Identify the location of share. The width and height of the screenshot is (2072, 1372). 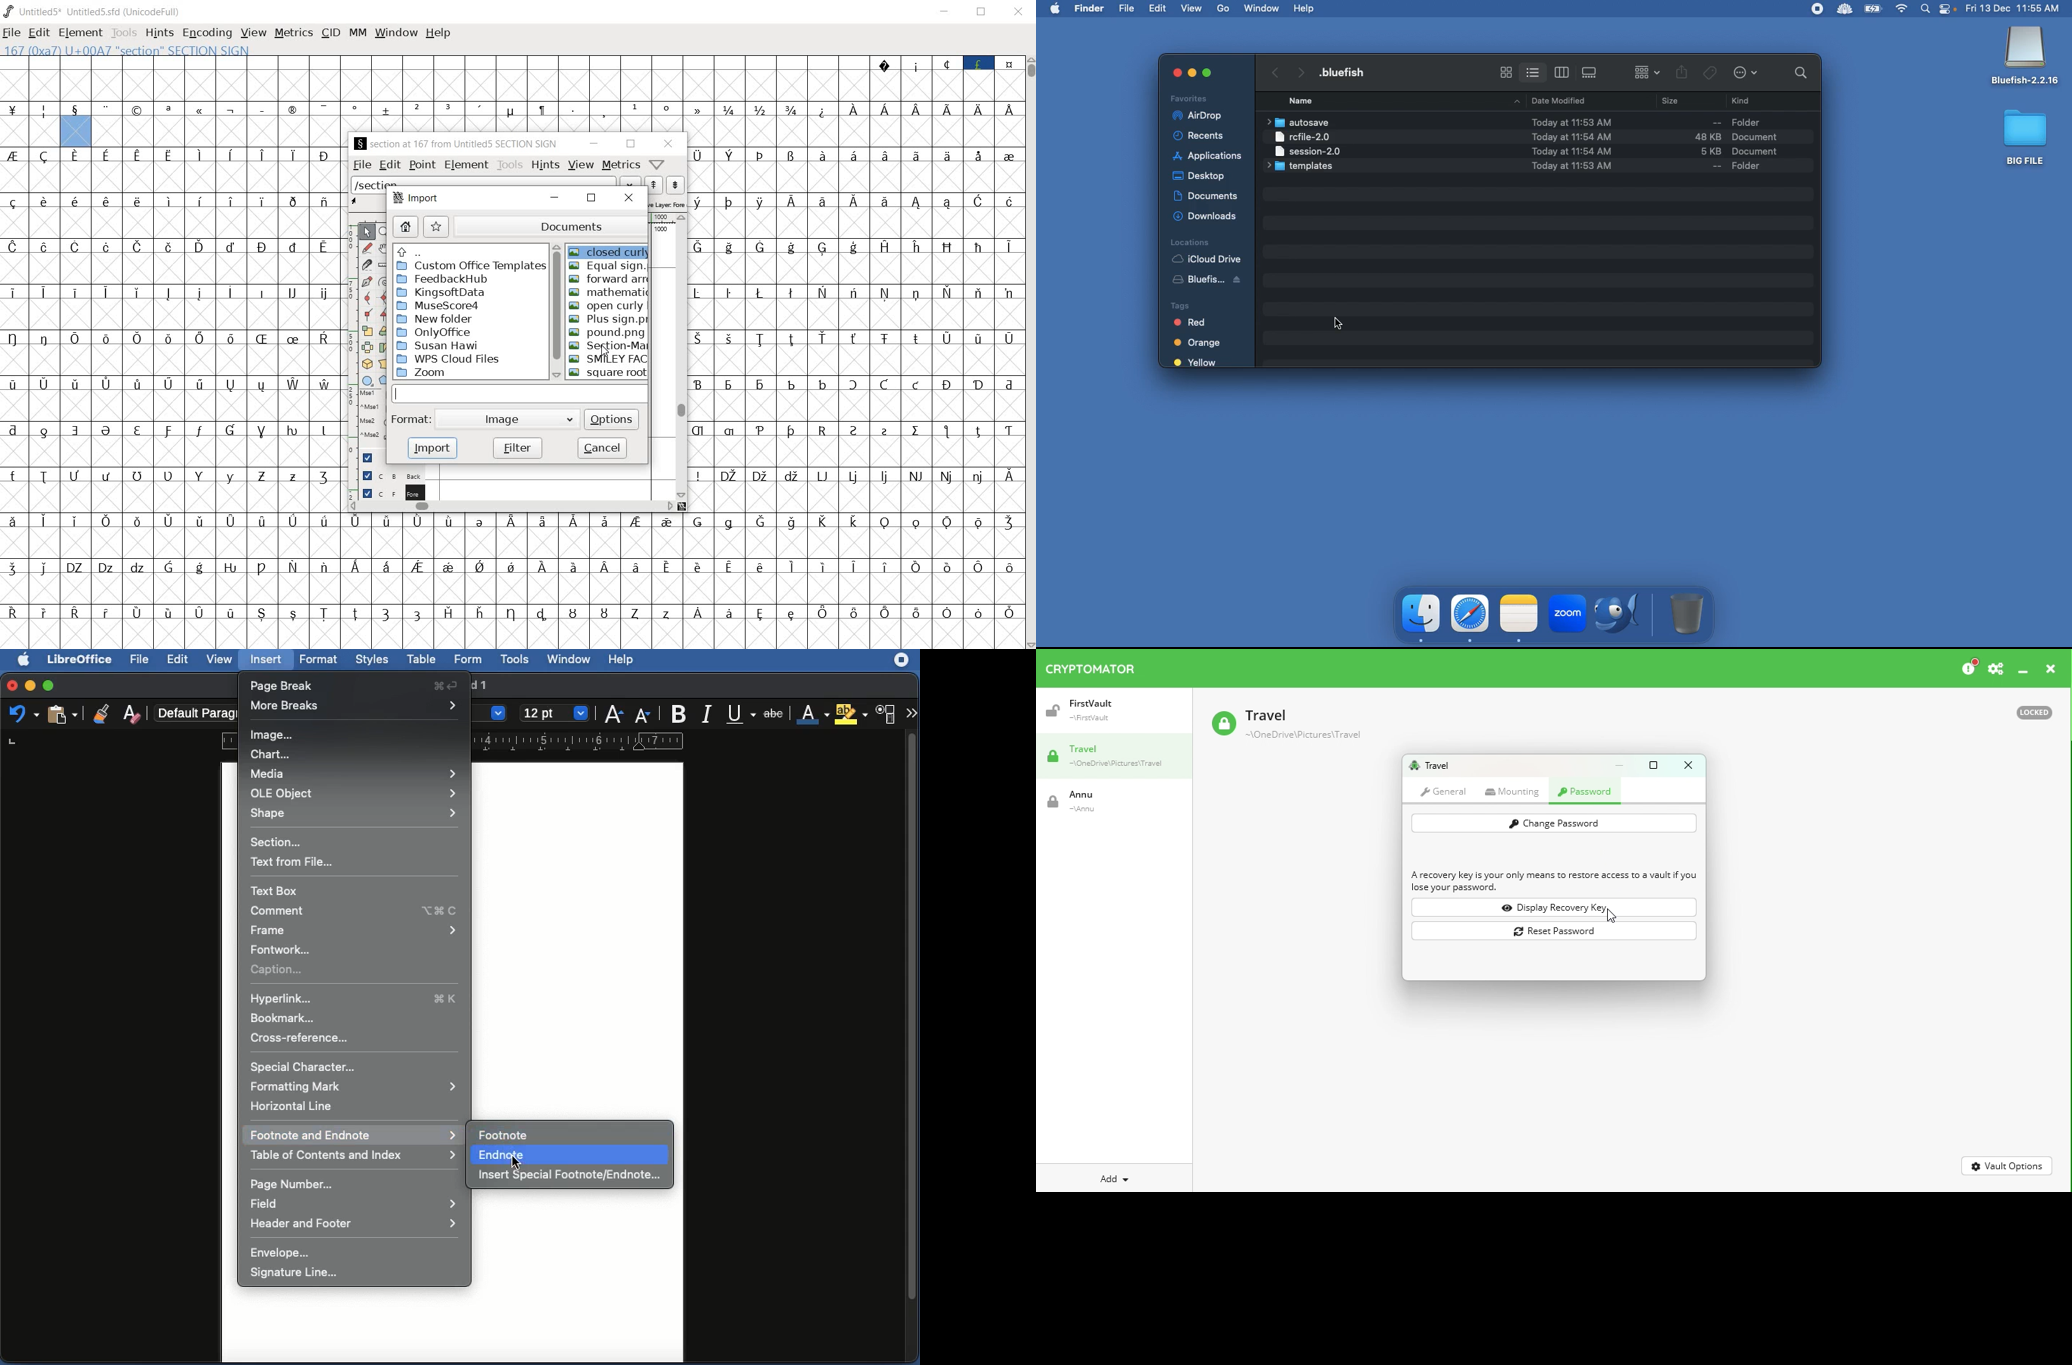
(1682, 73).